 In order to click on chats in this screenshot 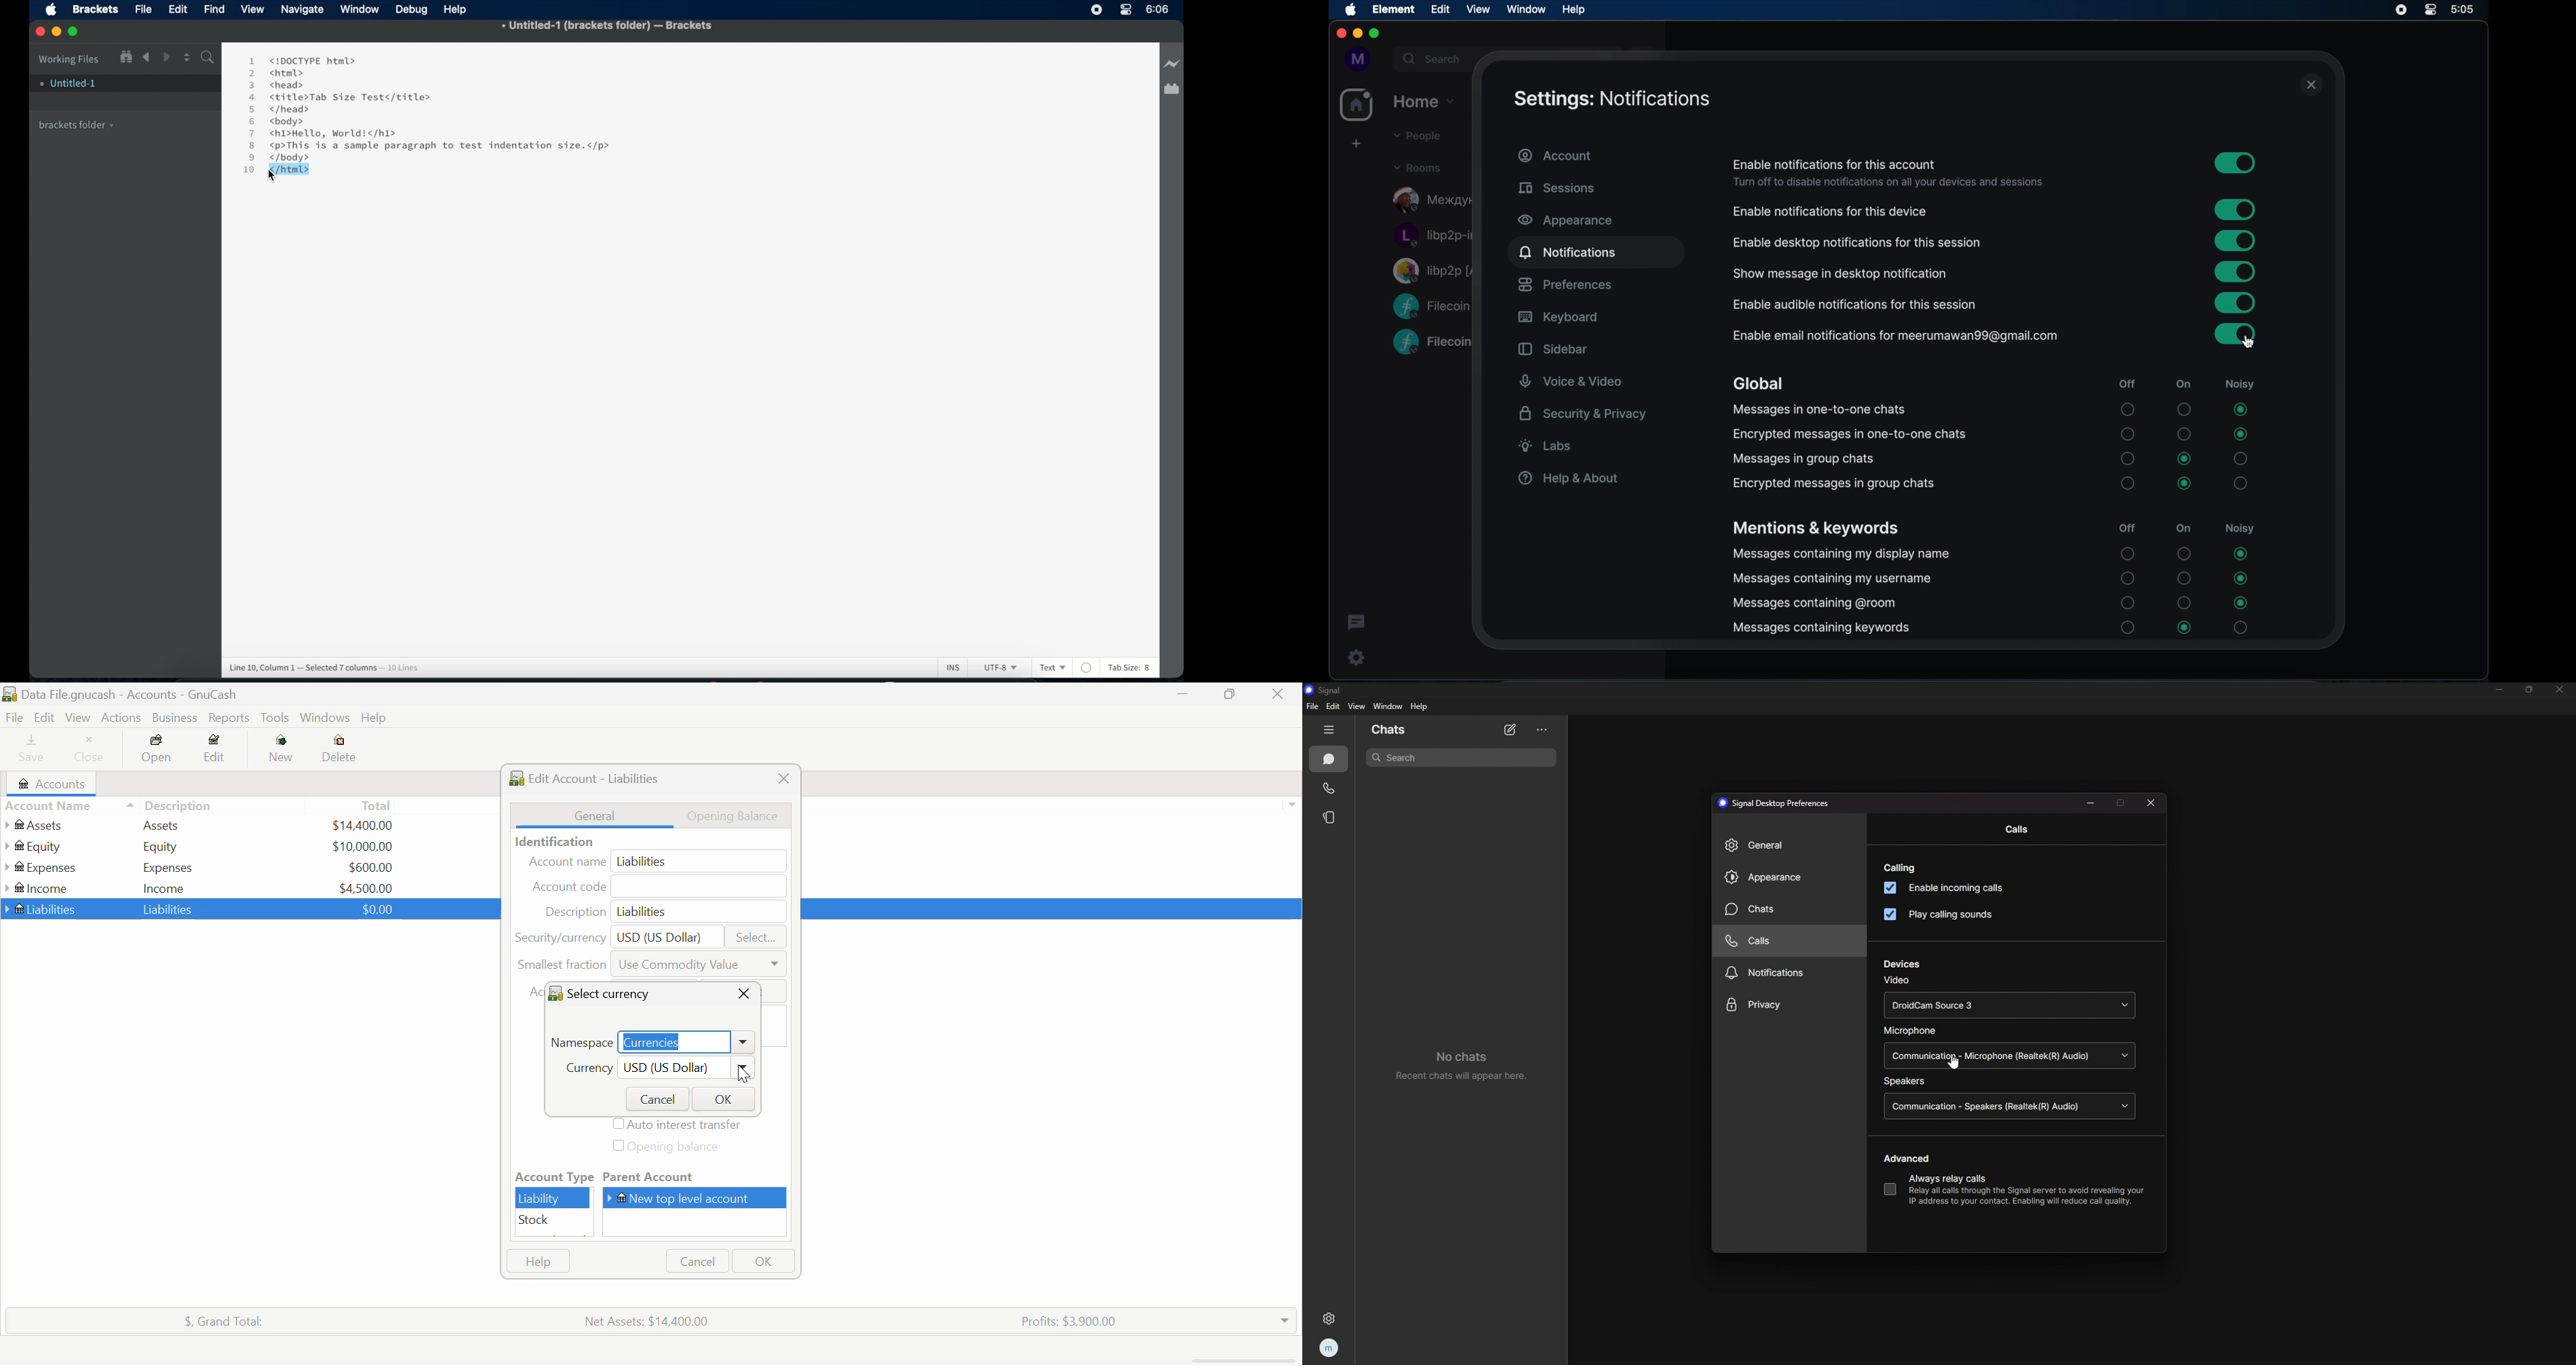, I will do `click(1410, 728)`.